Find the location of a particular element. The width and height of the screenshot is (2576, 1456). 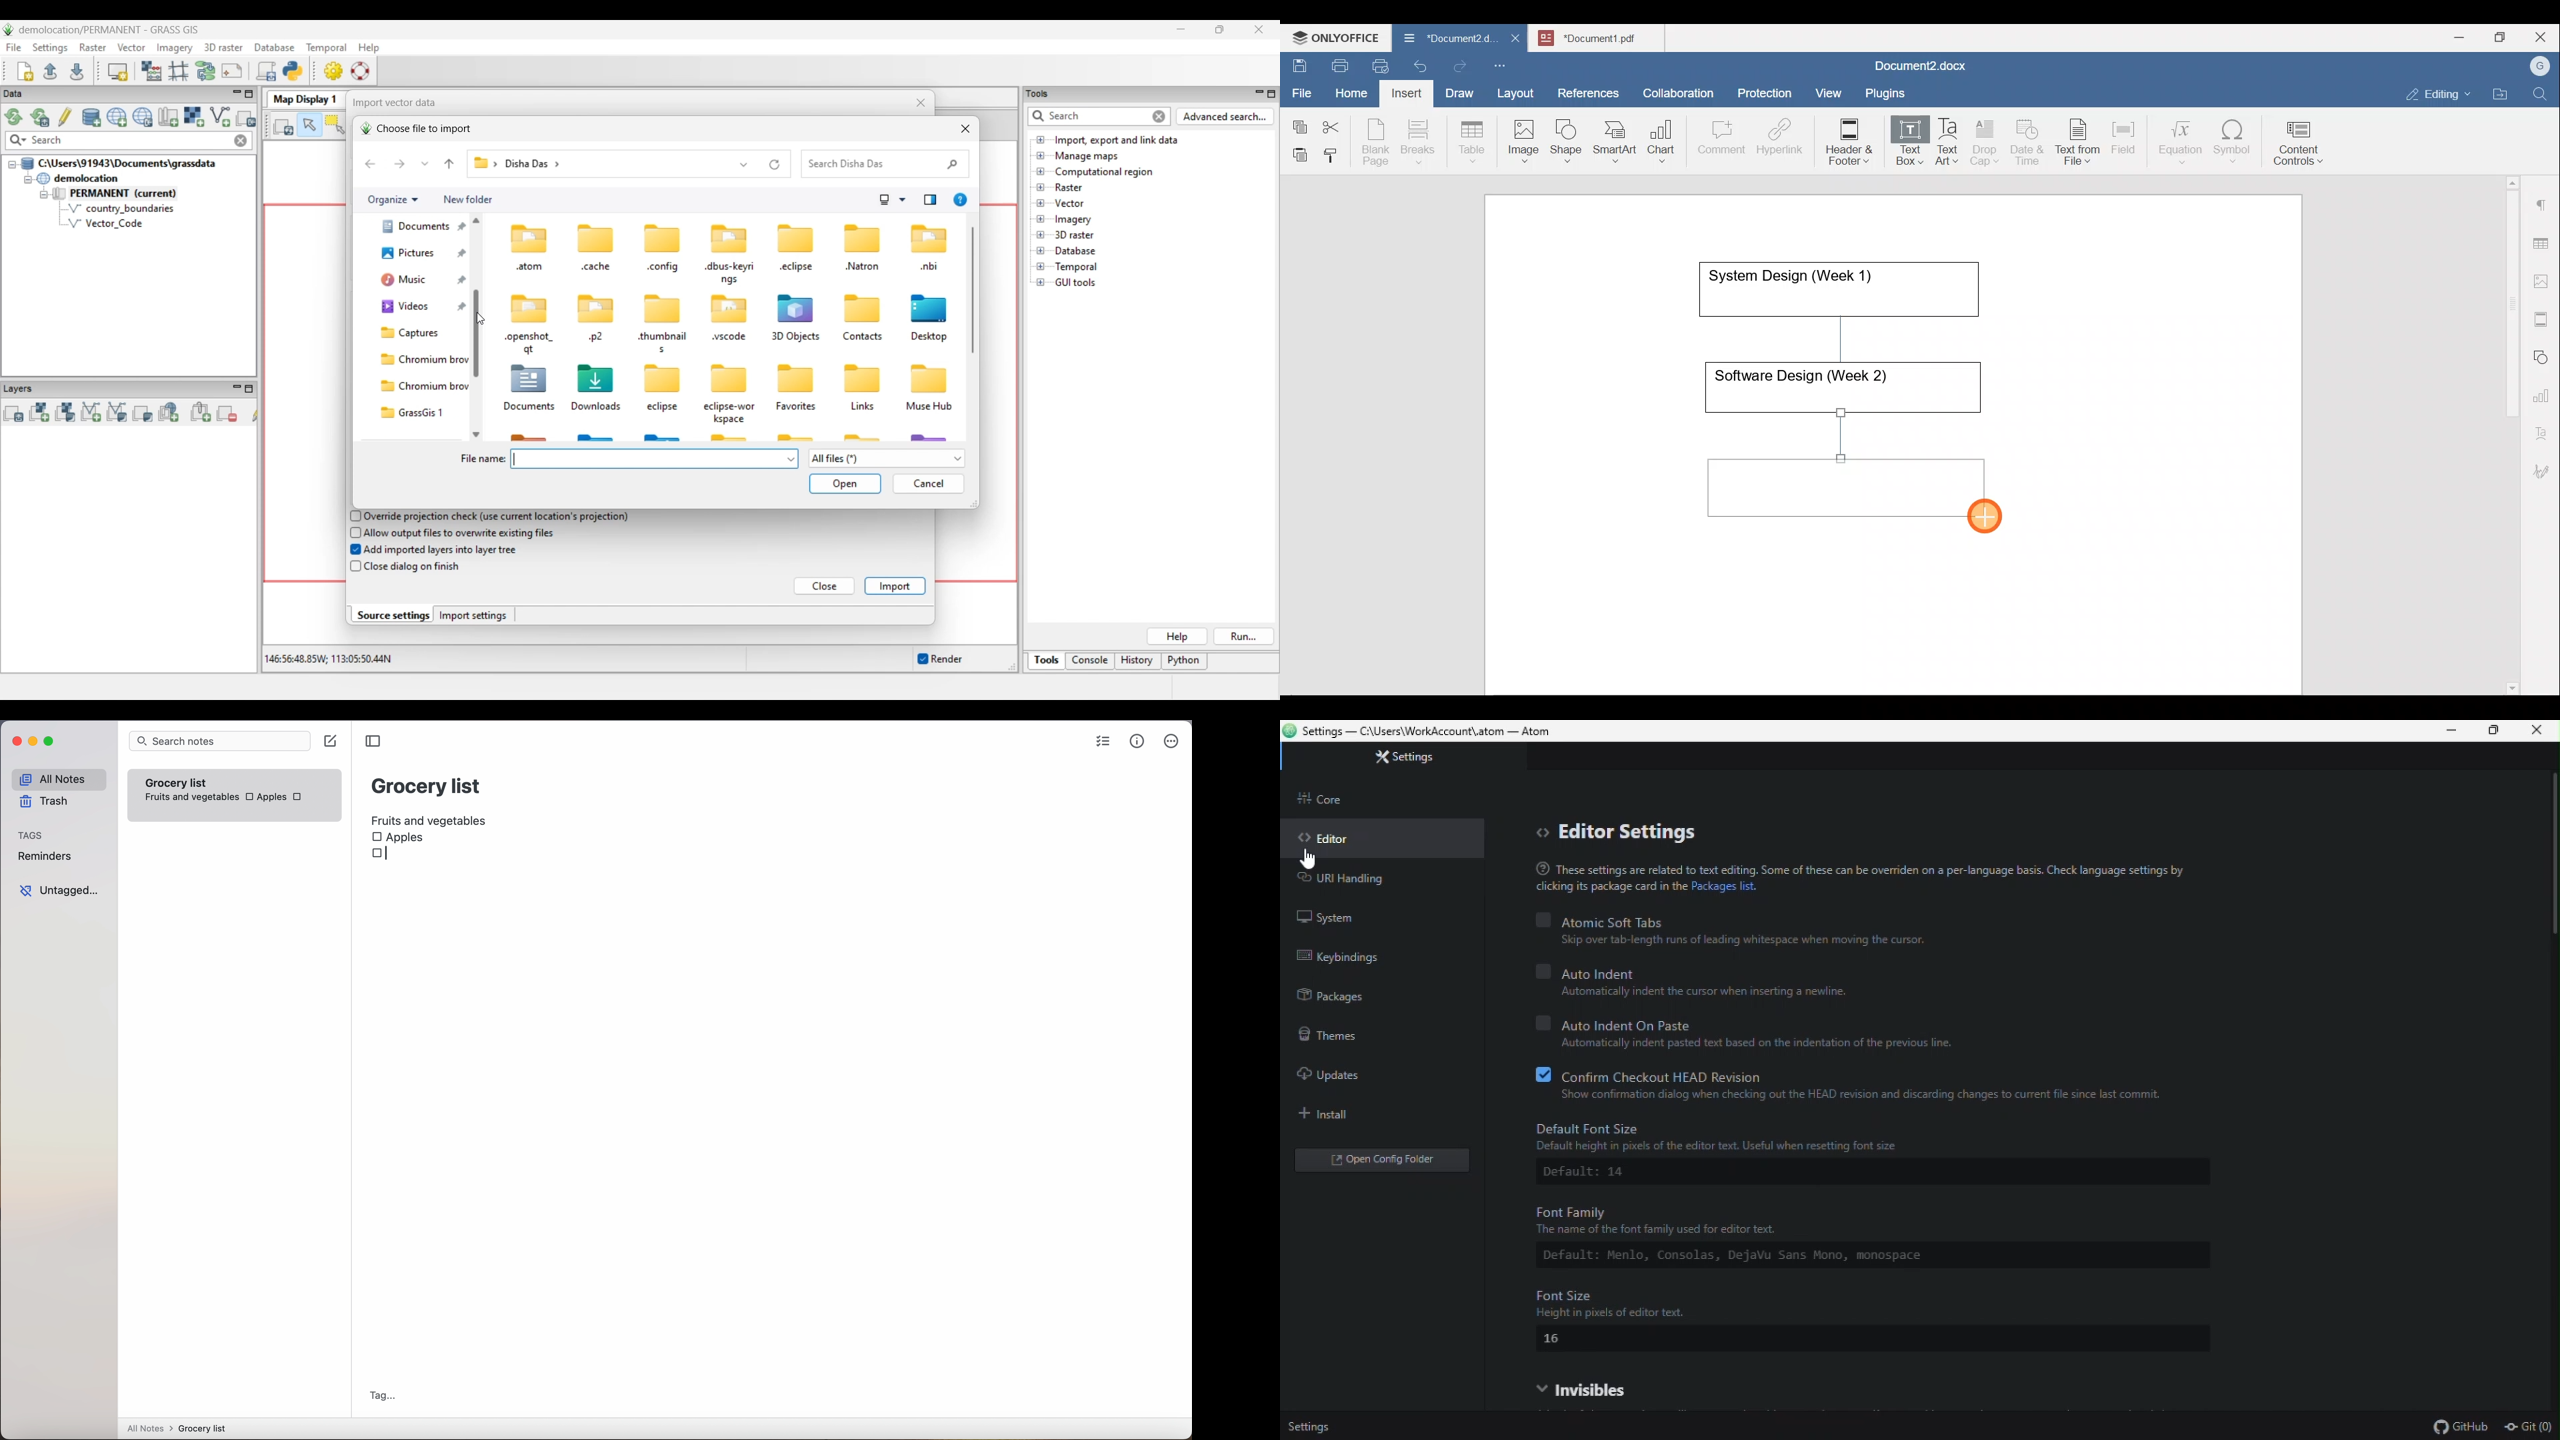

Themes is located at coordinates (1335, 1038).